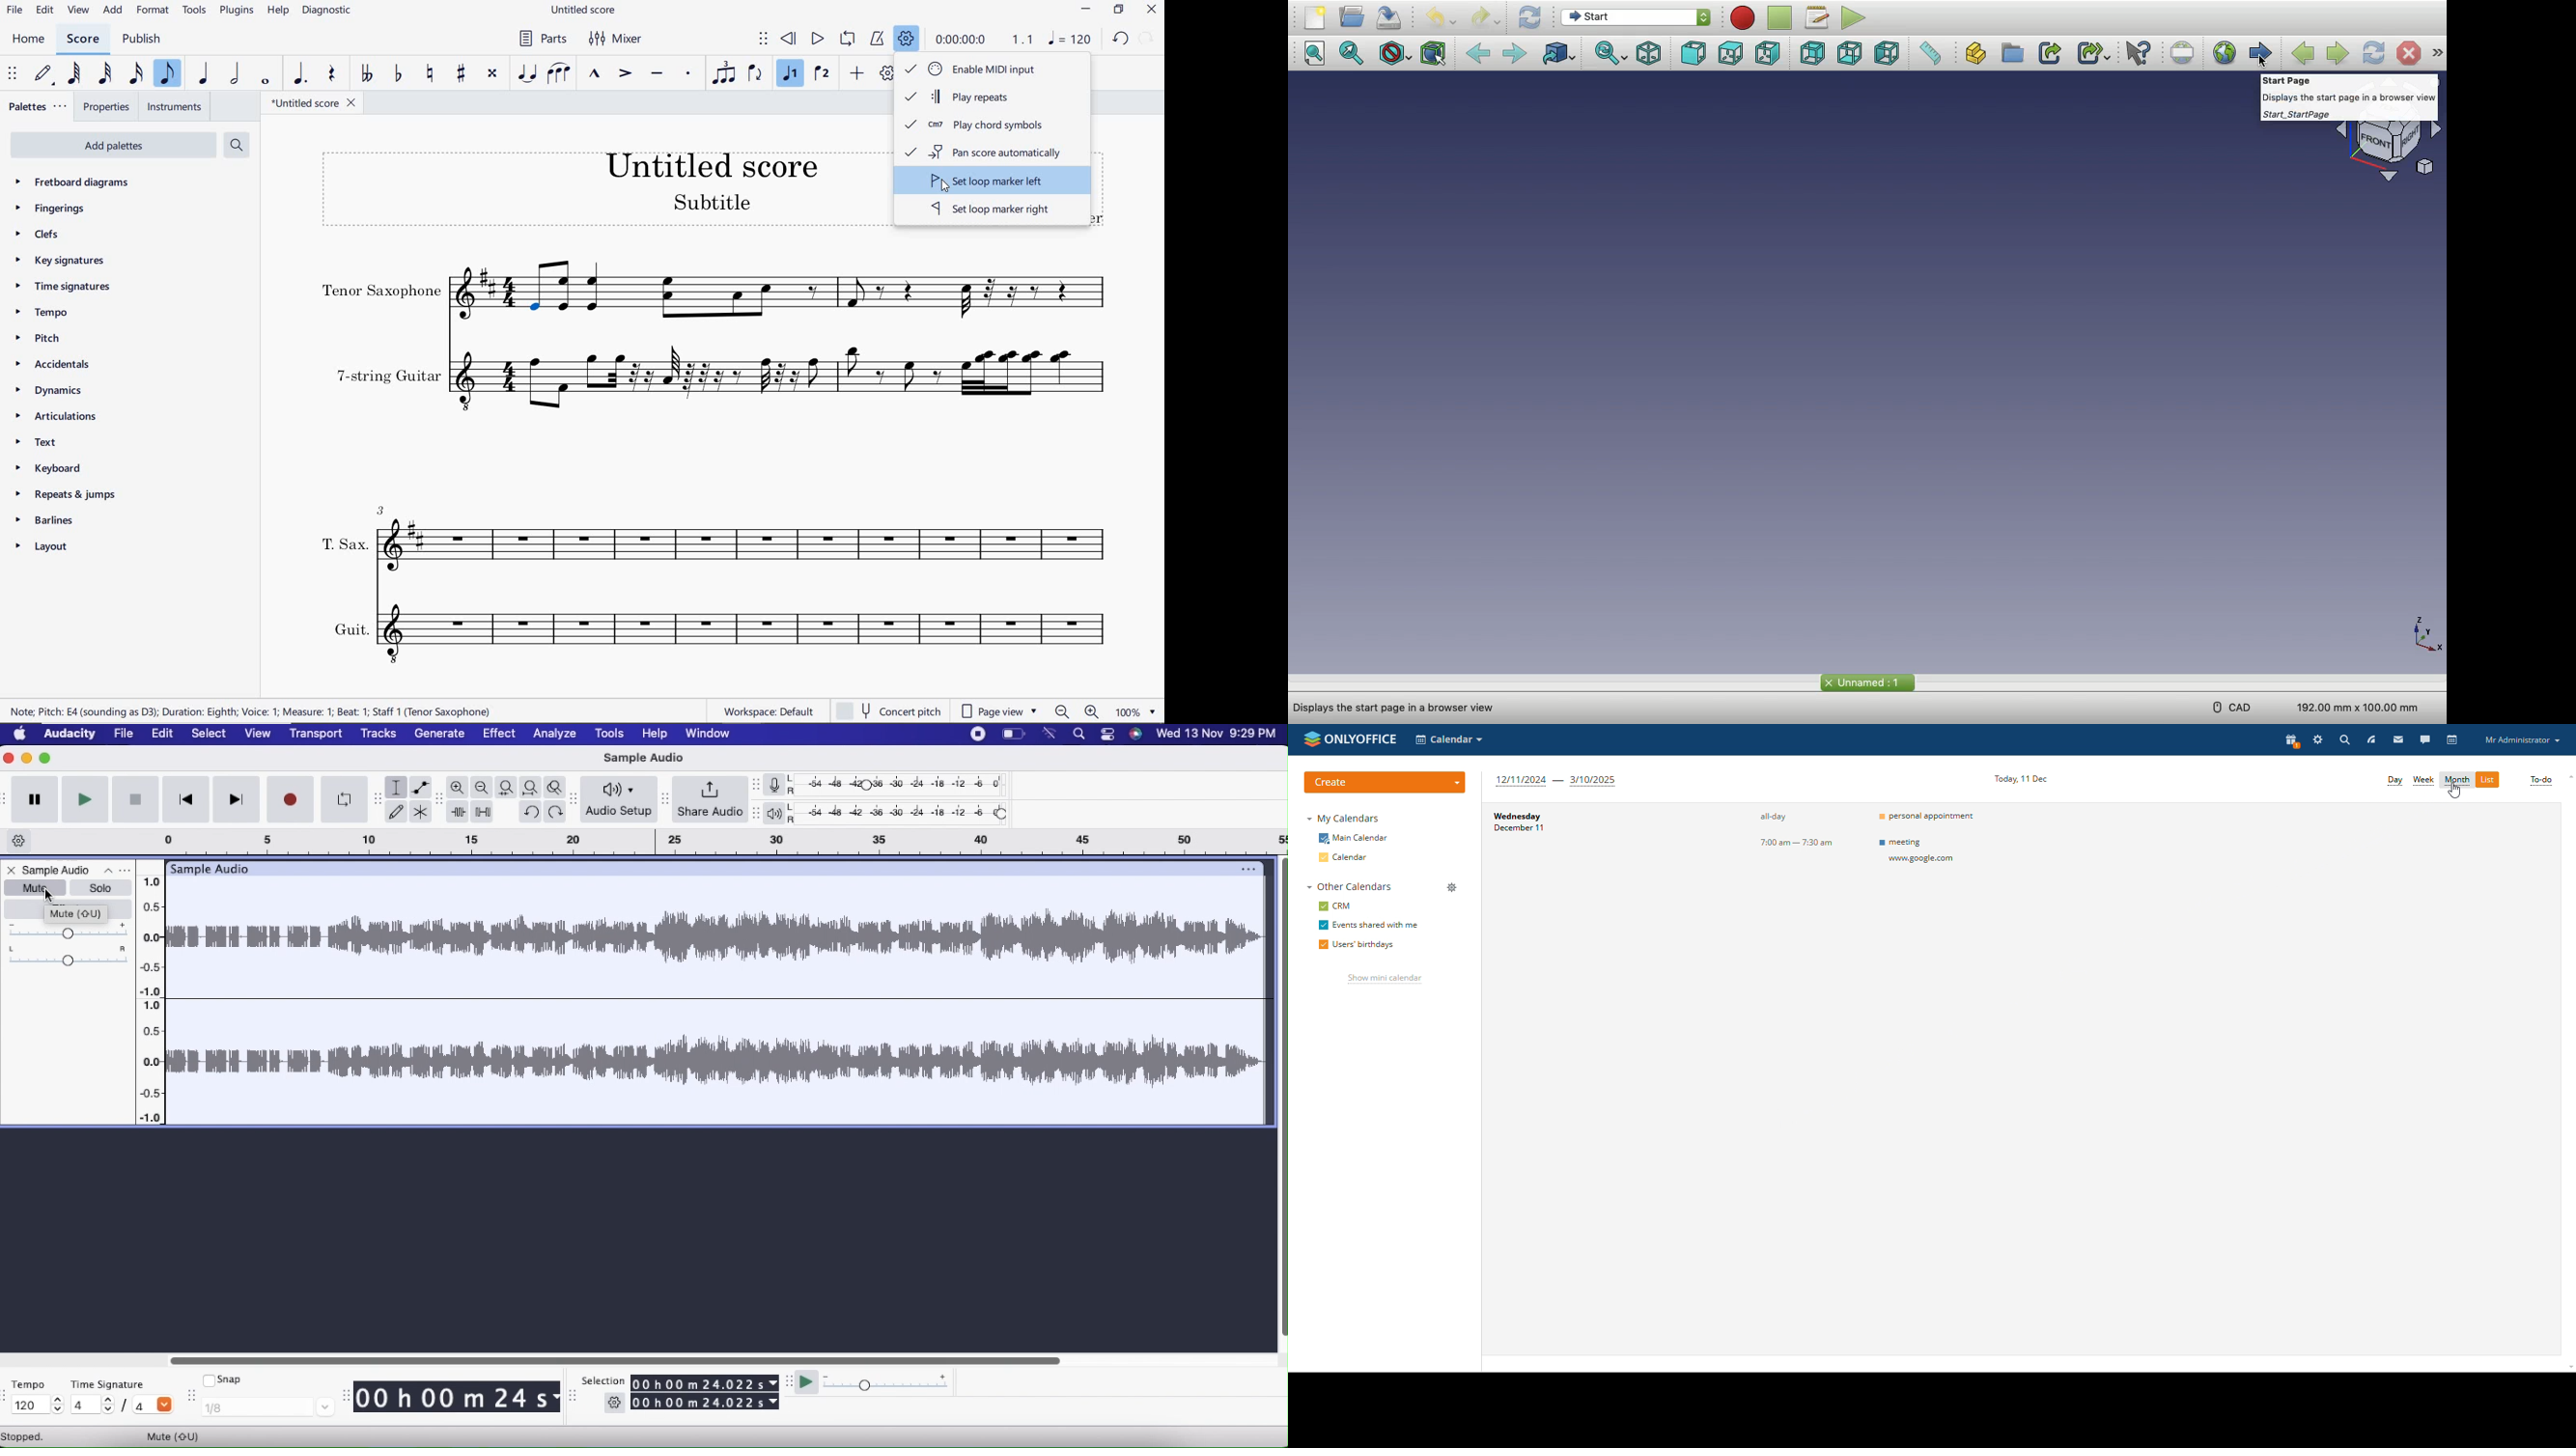  Describe the element at coordinates (44, 235) in the screenshot. I see `CLEFS` at that location.